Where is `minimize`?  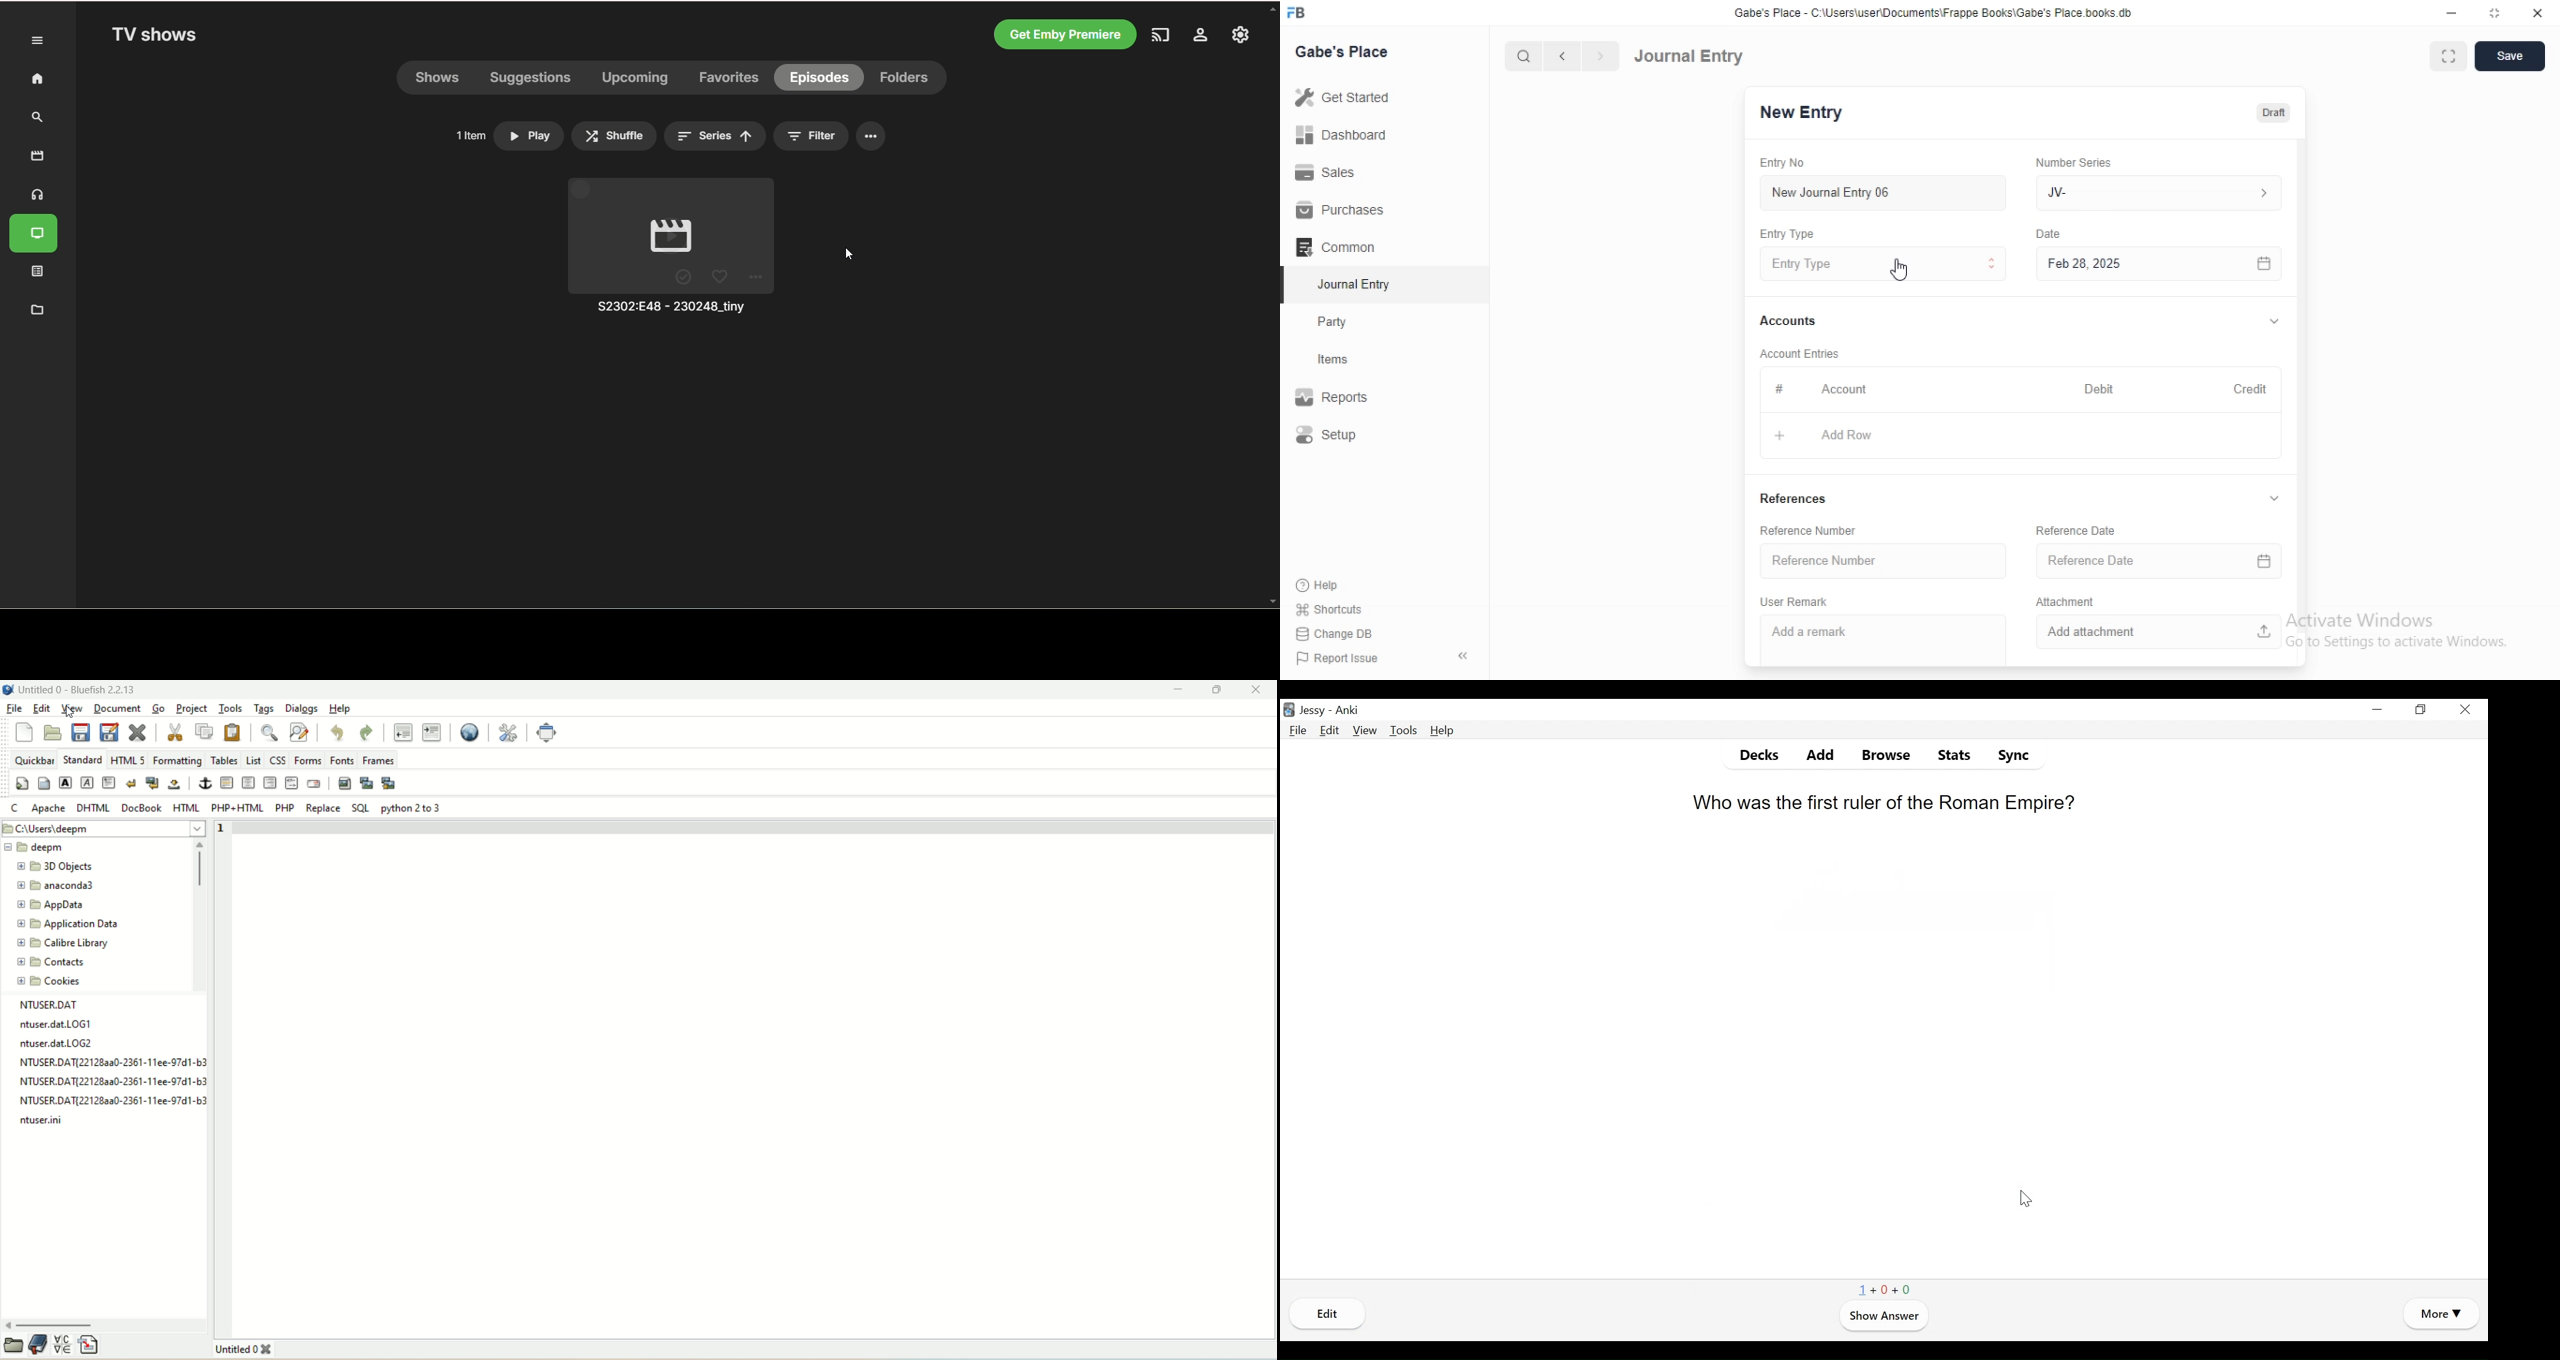 minimize is located at coordinates (2379, 710).